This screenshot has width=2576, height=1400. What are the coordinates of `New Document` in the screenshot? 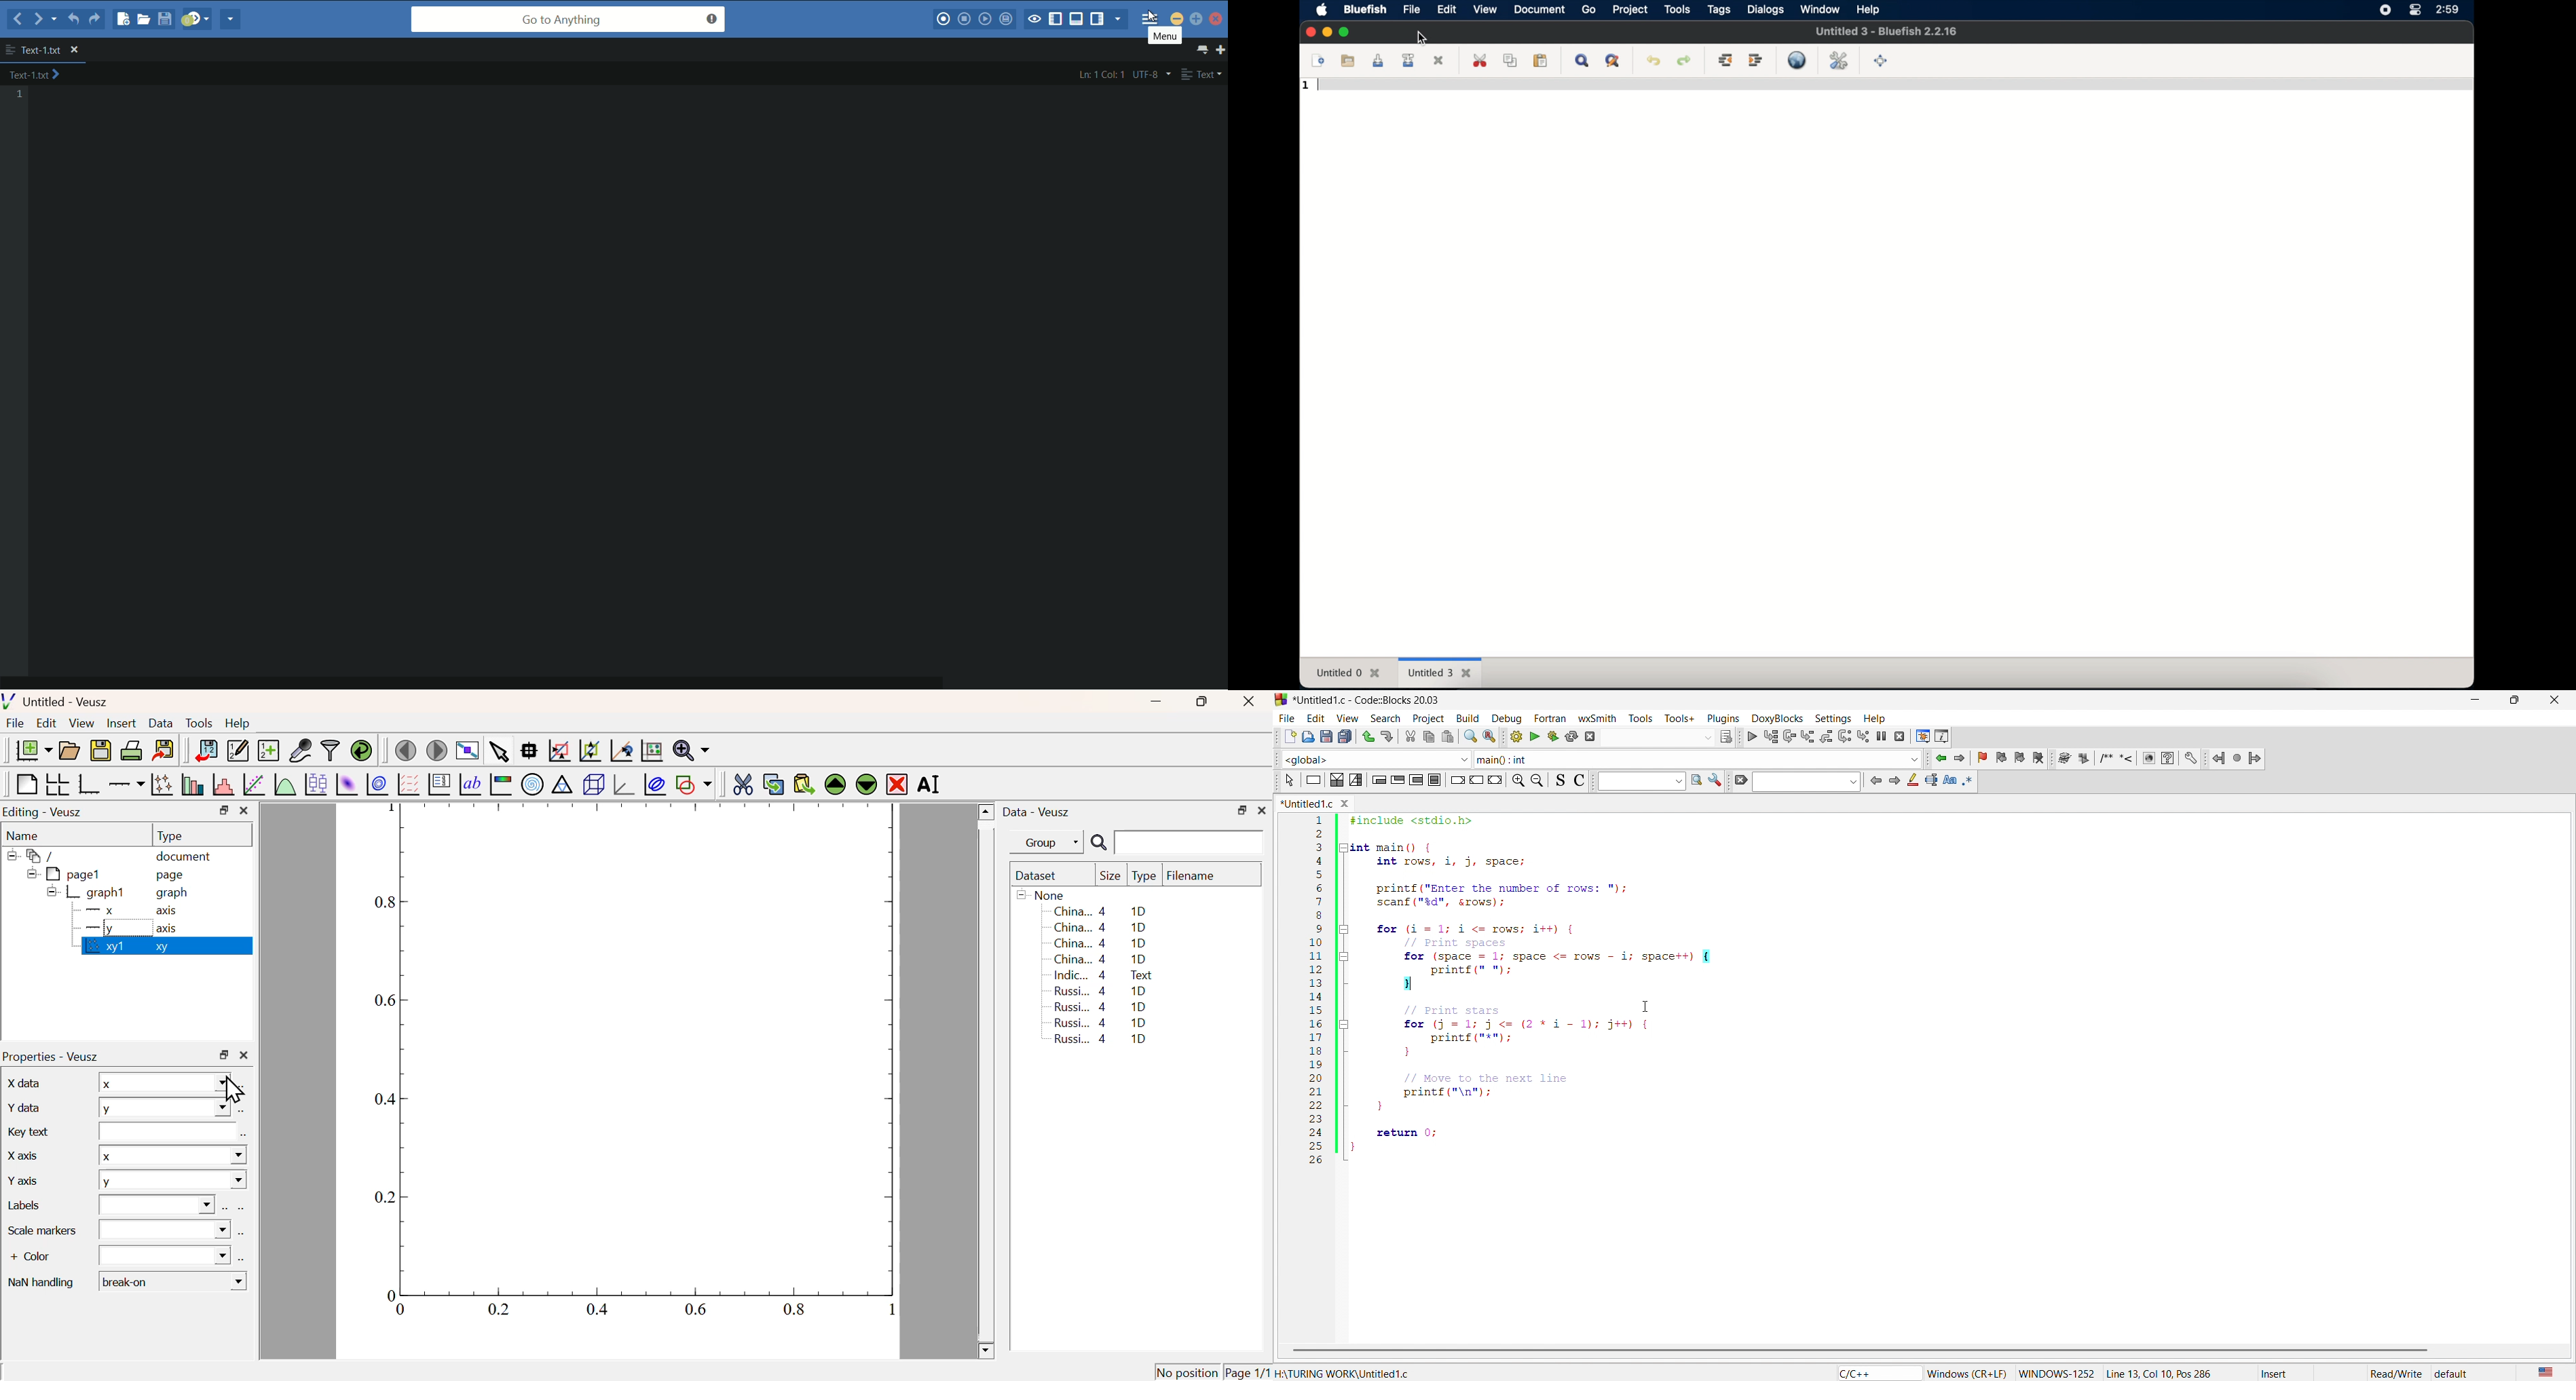 It's located at (33, 750).